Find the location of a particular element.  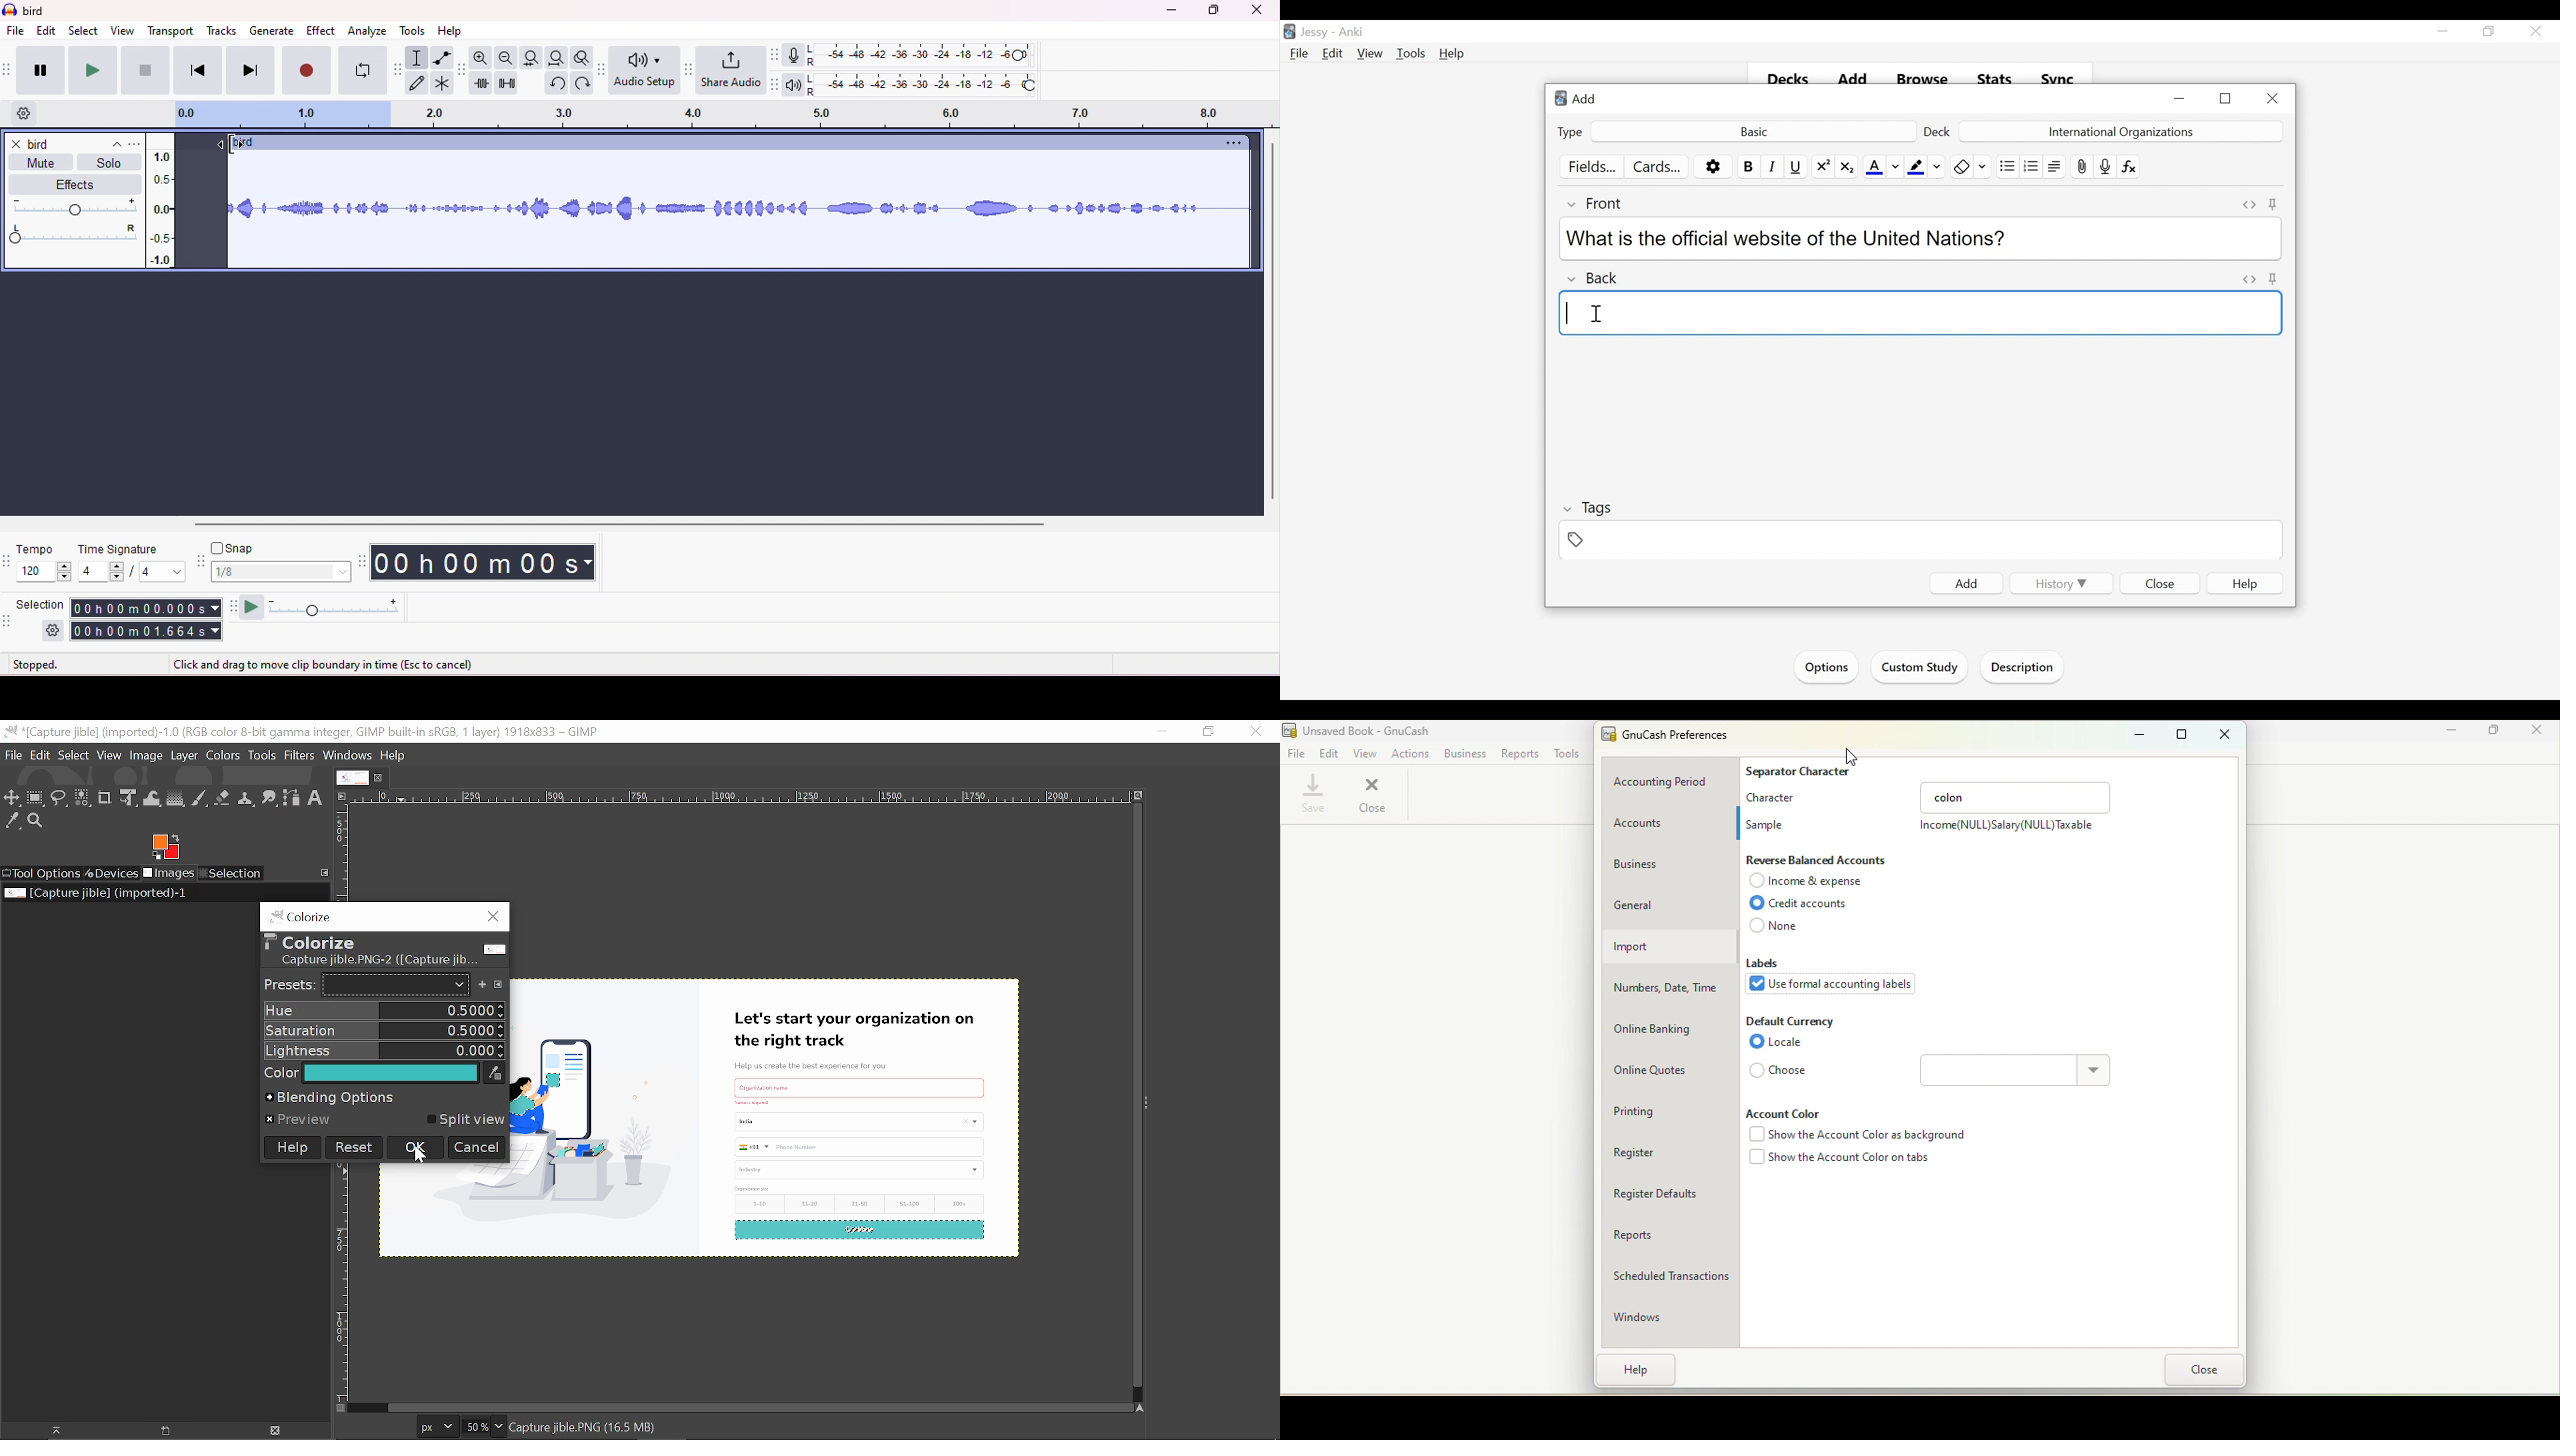

Unordered list is located at coordinates (2006, 165).